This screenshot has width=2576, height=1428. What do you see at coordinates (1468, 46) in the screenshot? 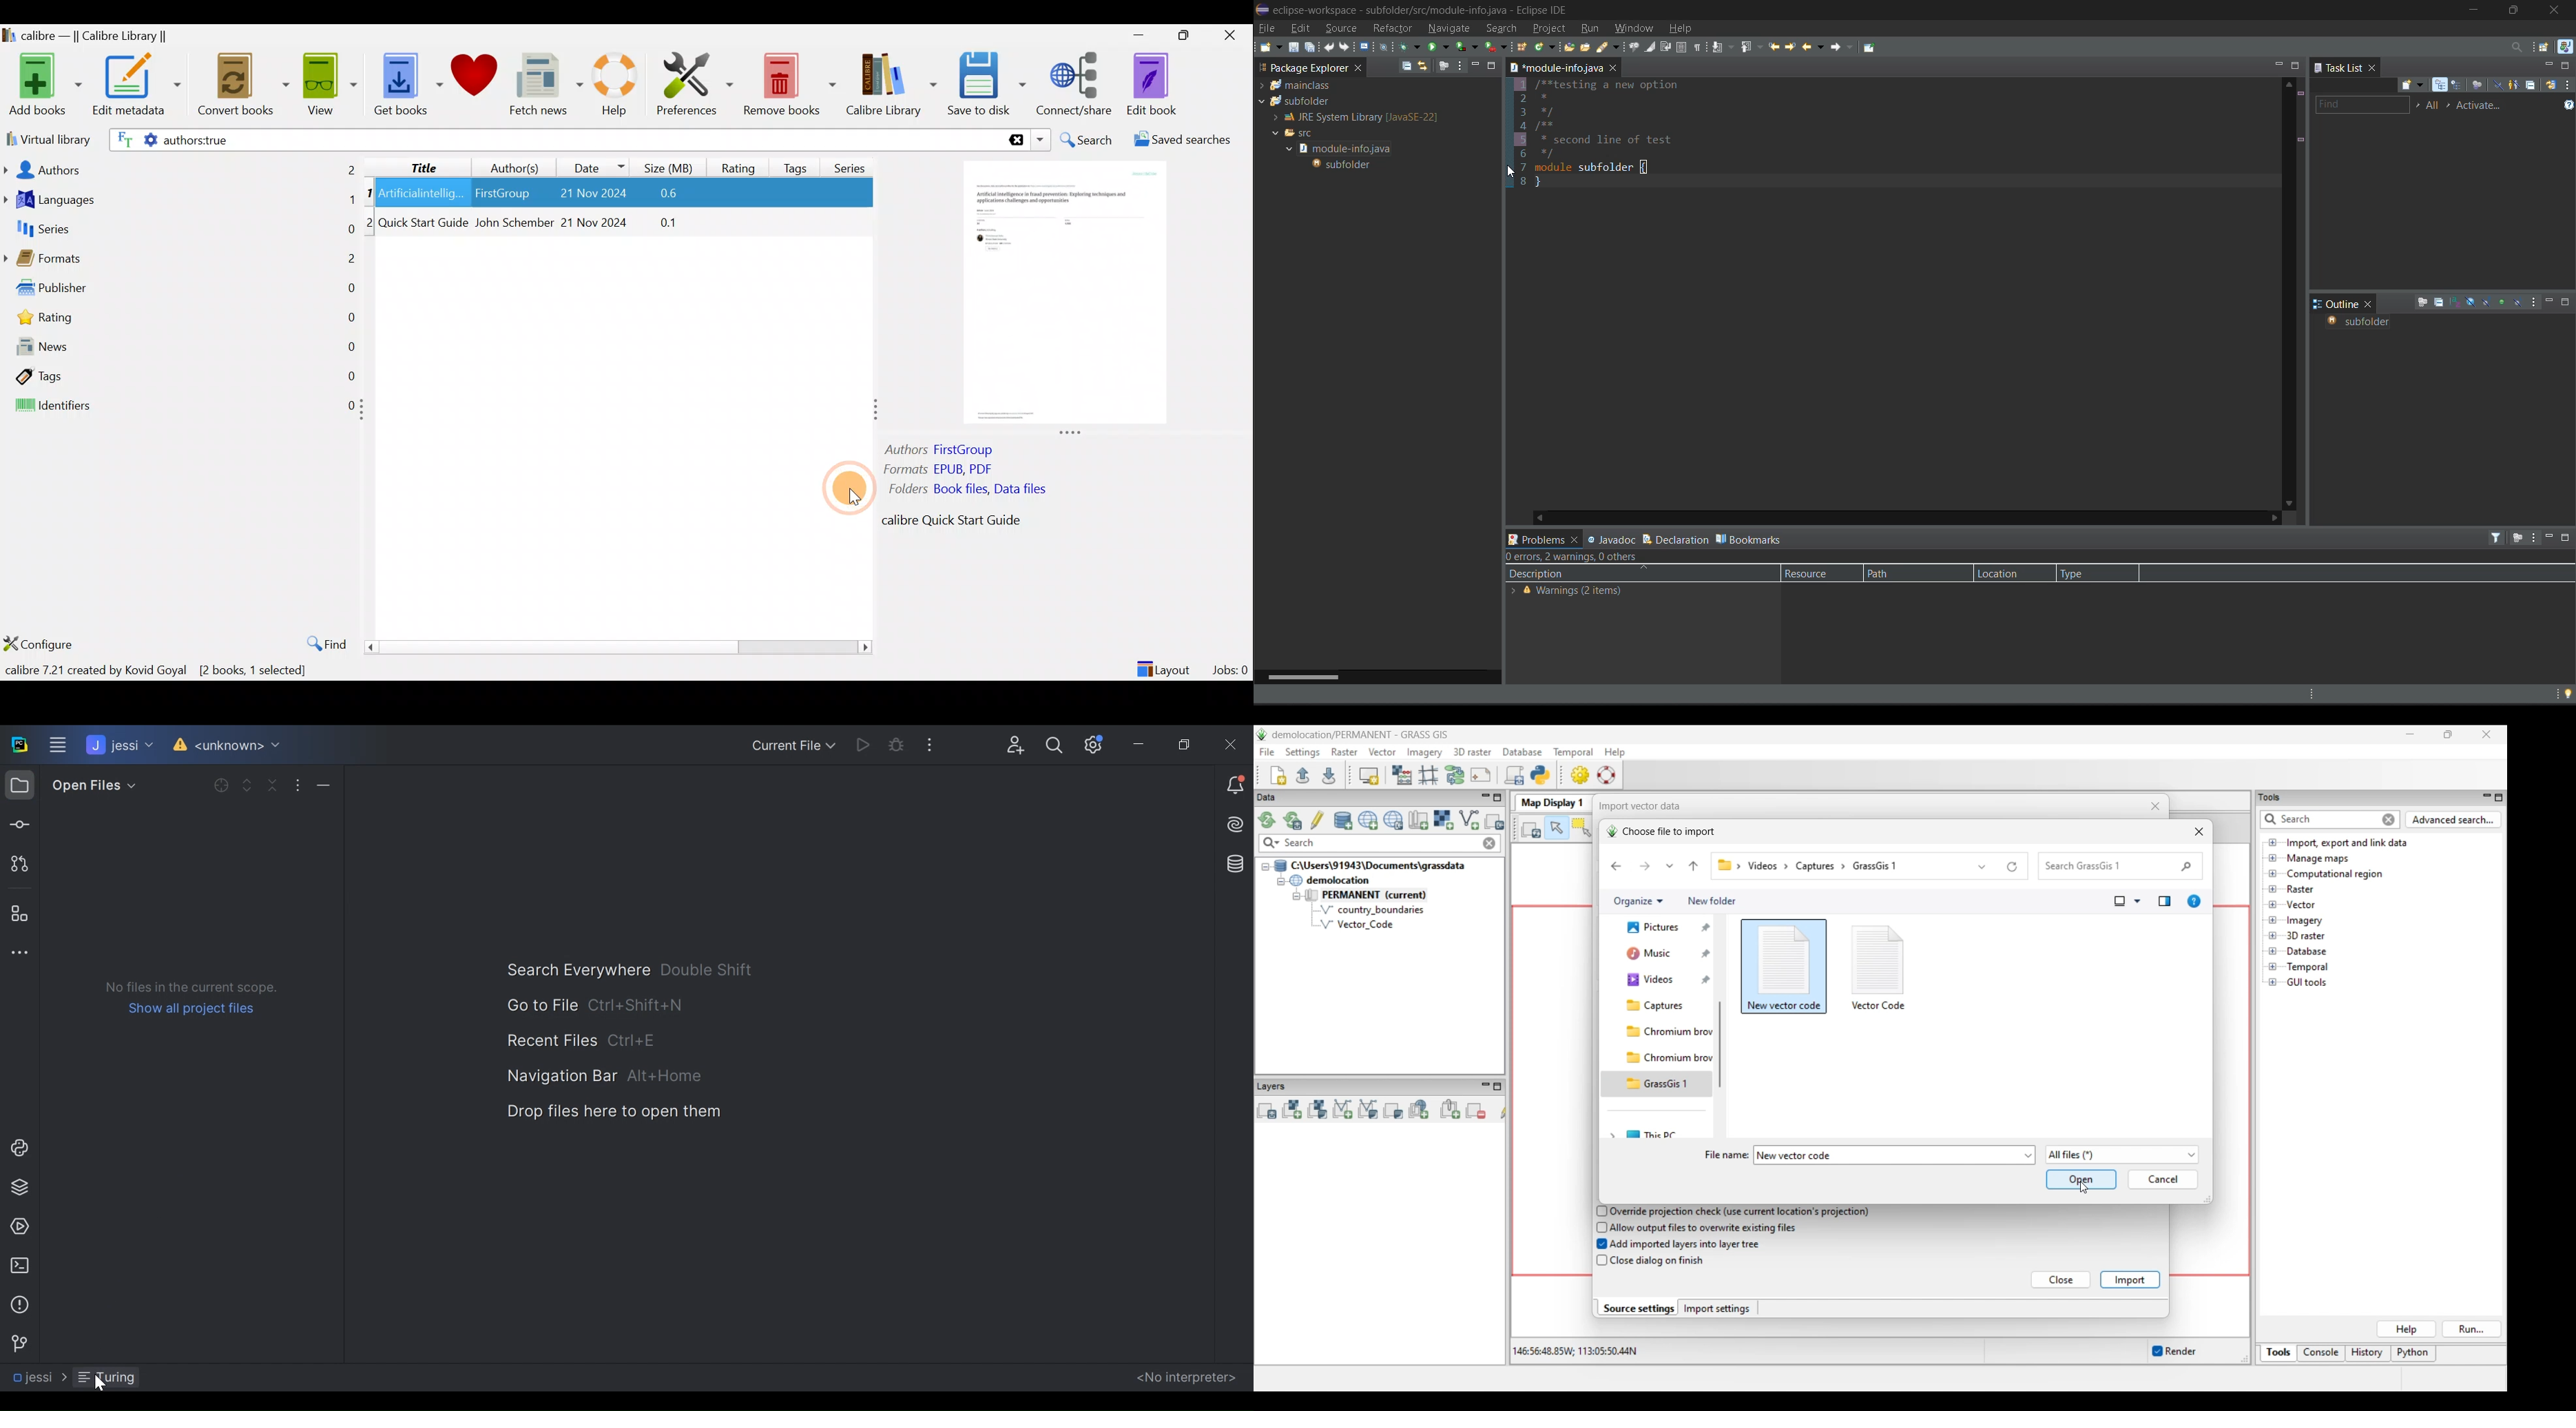
I see `coverage` at bounding box center [1468, 46].